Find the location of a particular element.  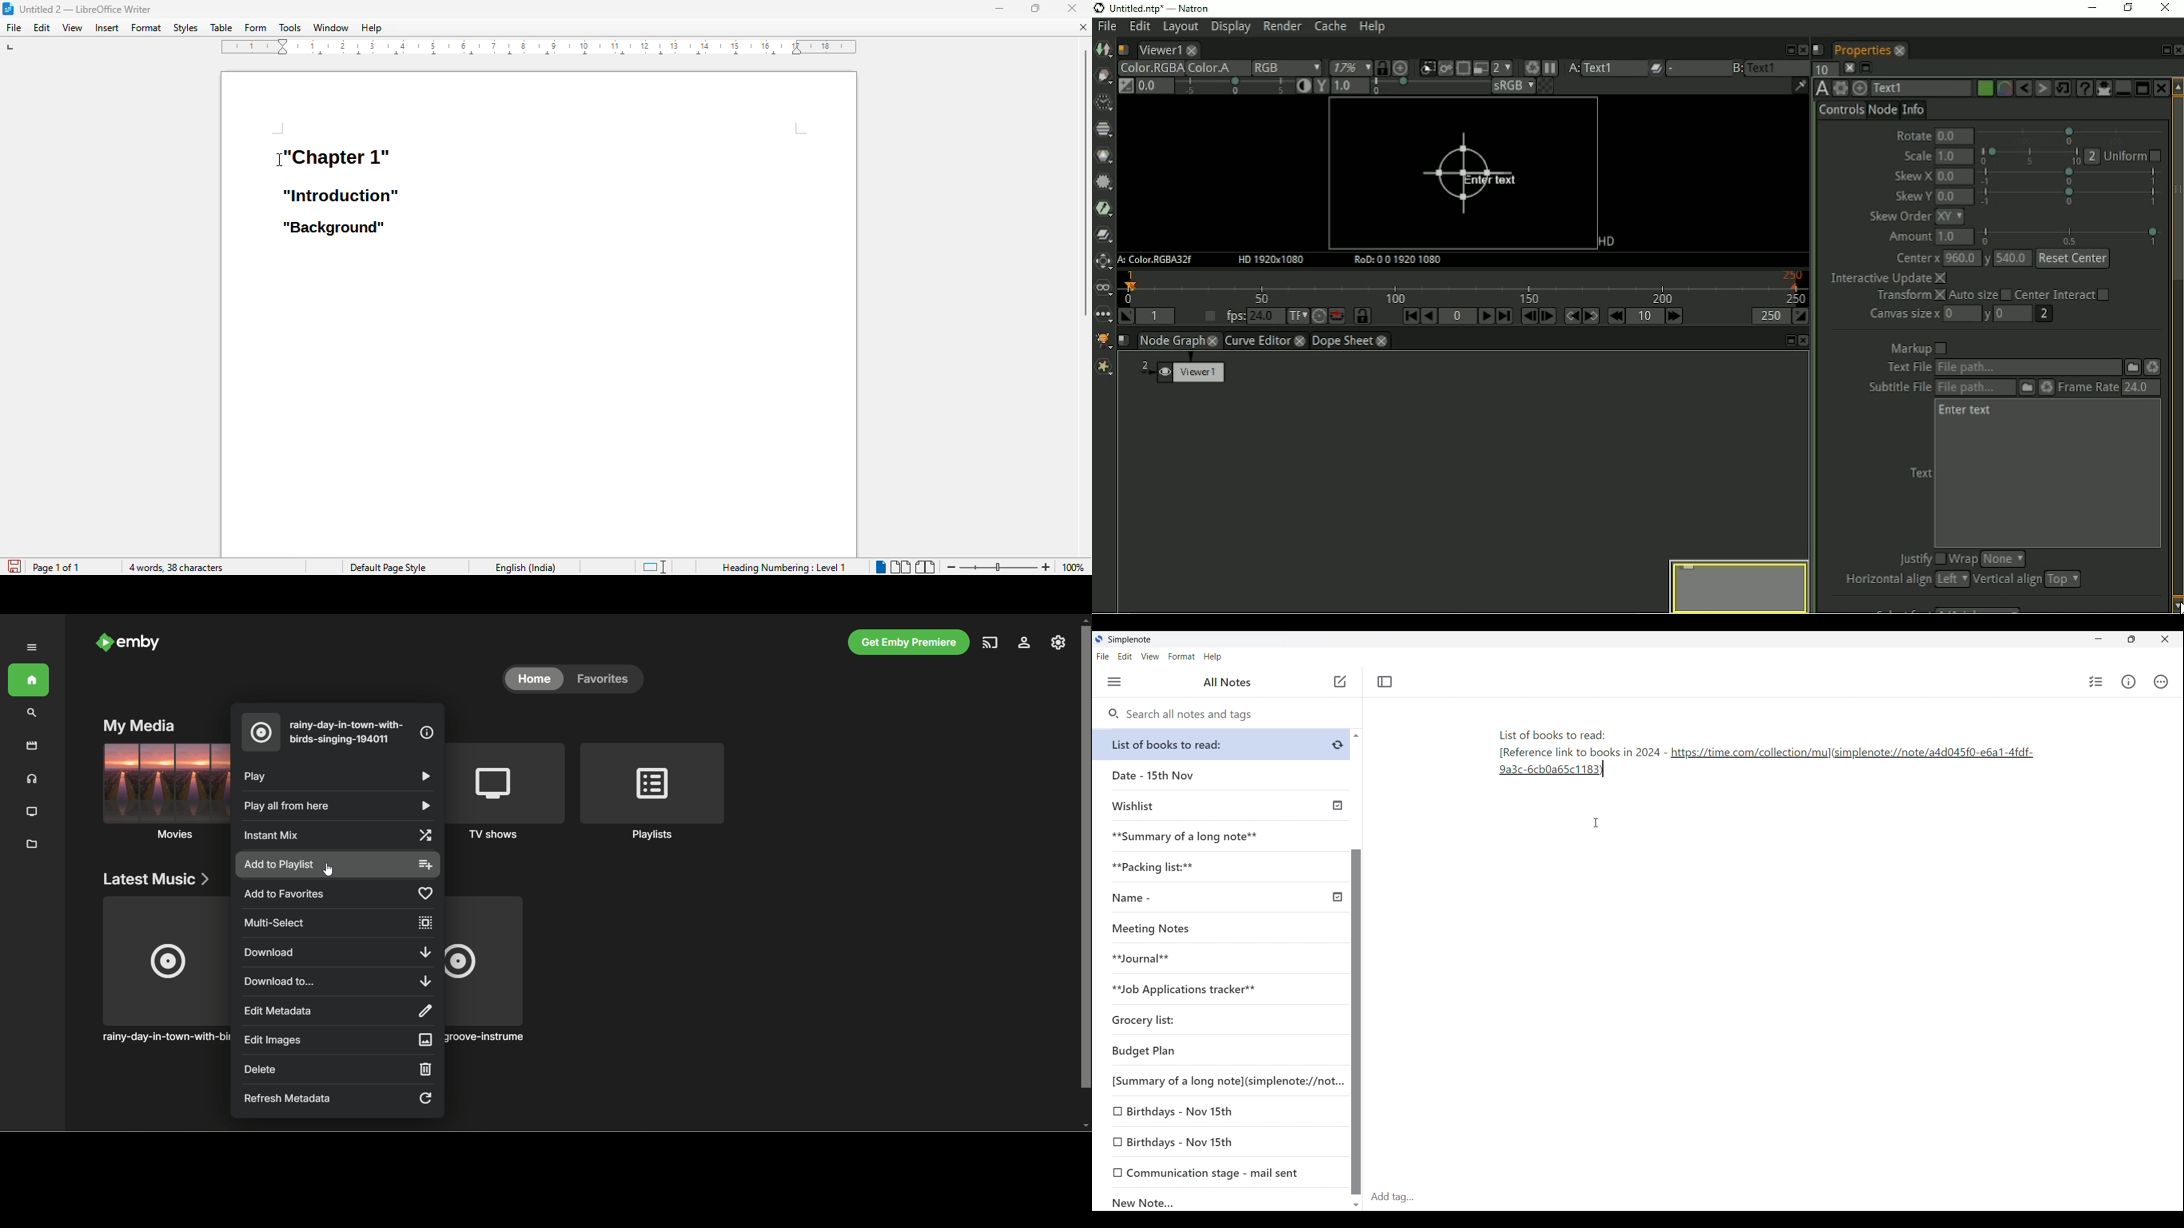

**Journal** is located at coordinates (1218, 959).